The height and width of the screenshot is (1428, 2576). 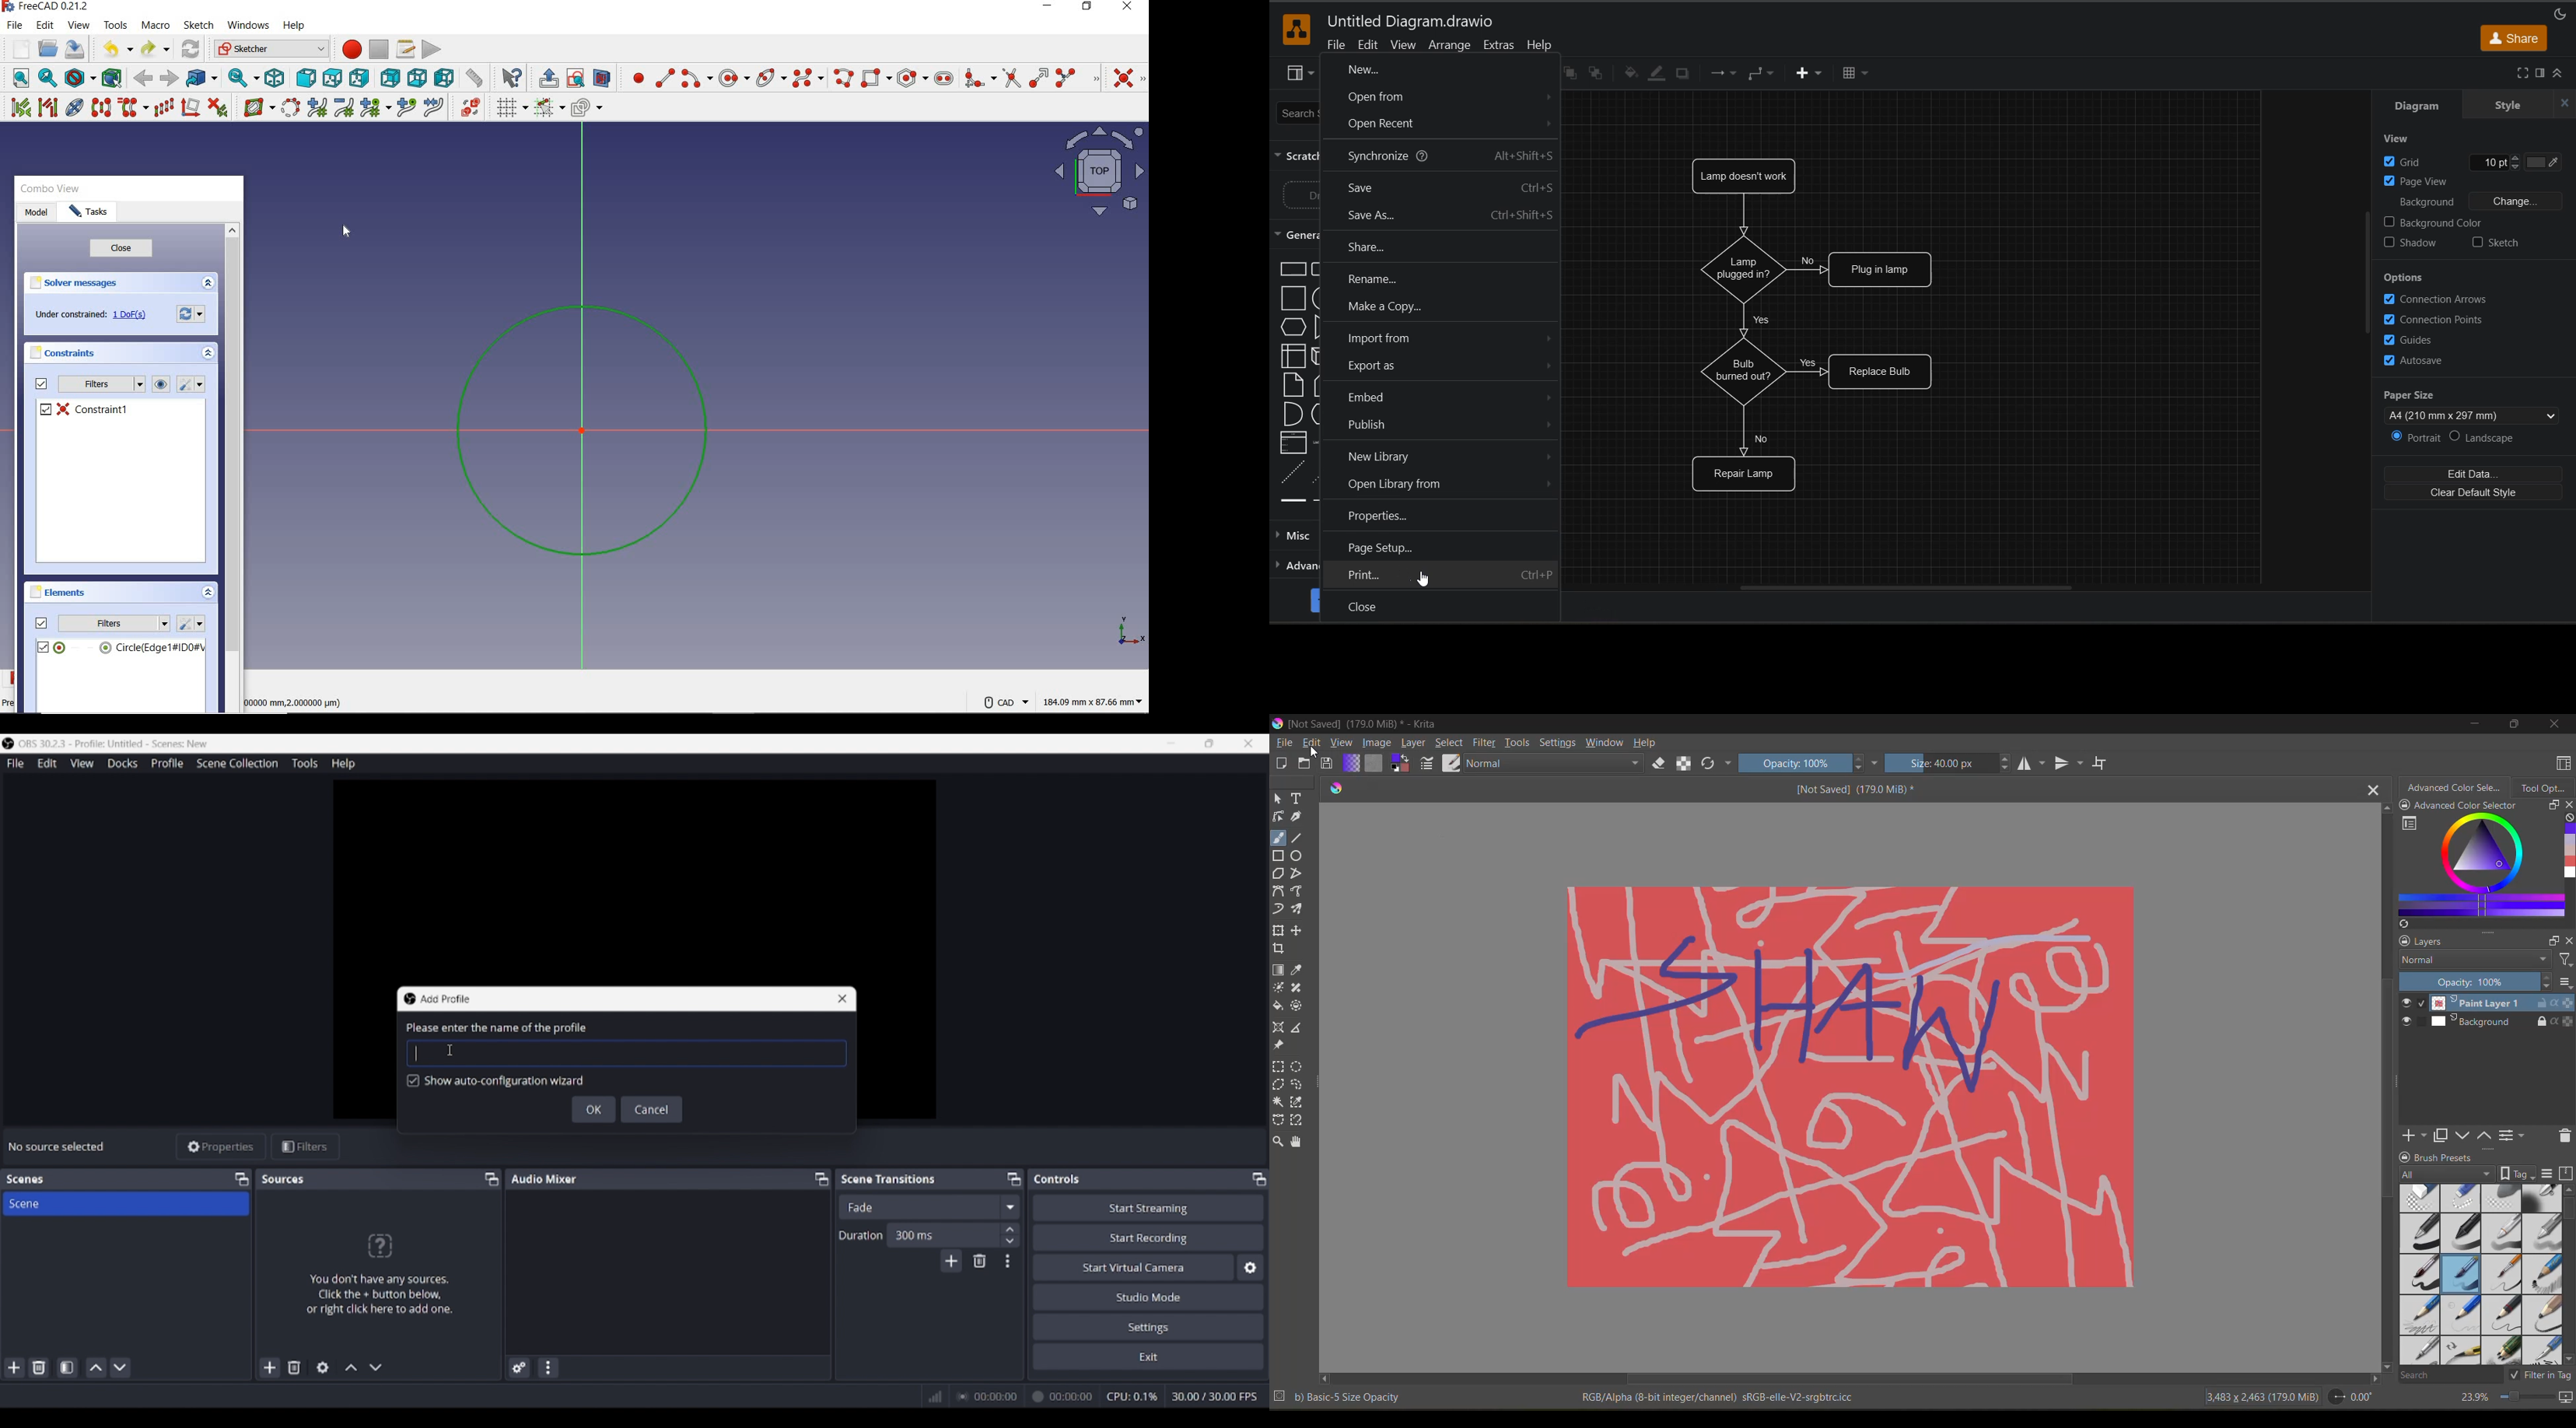 What do you see at coordinates (1948, 764) in the screenshot?
I see `Size: 40.00 px` at bounding box center [1948, 764].